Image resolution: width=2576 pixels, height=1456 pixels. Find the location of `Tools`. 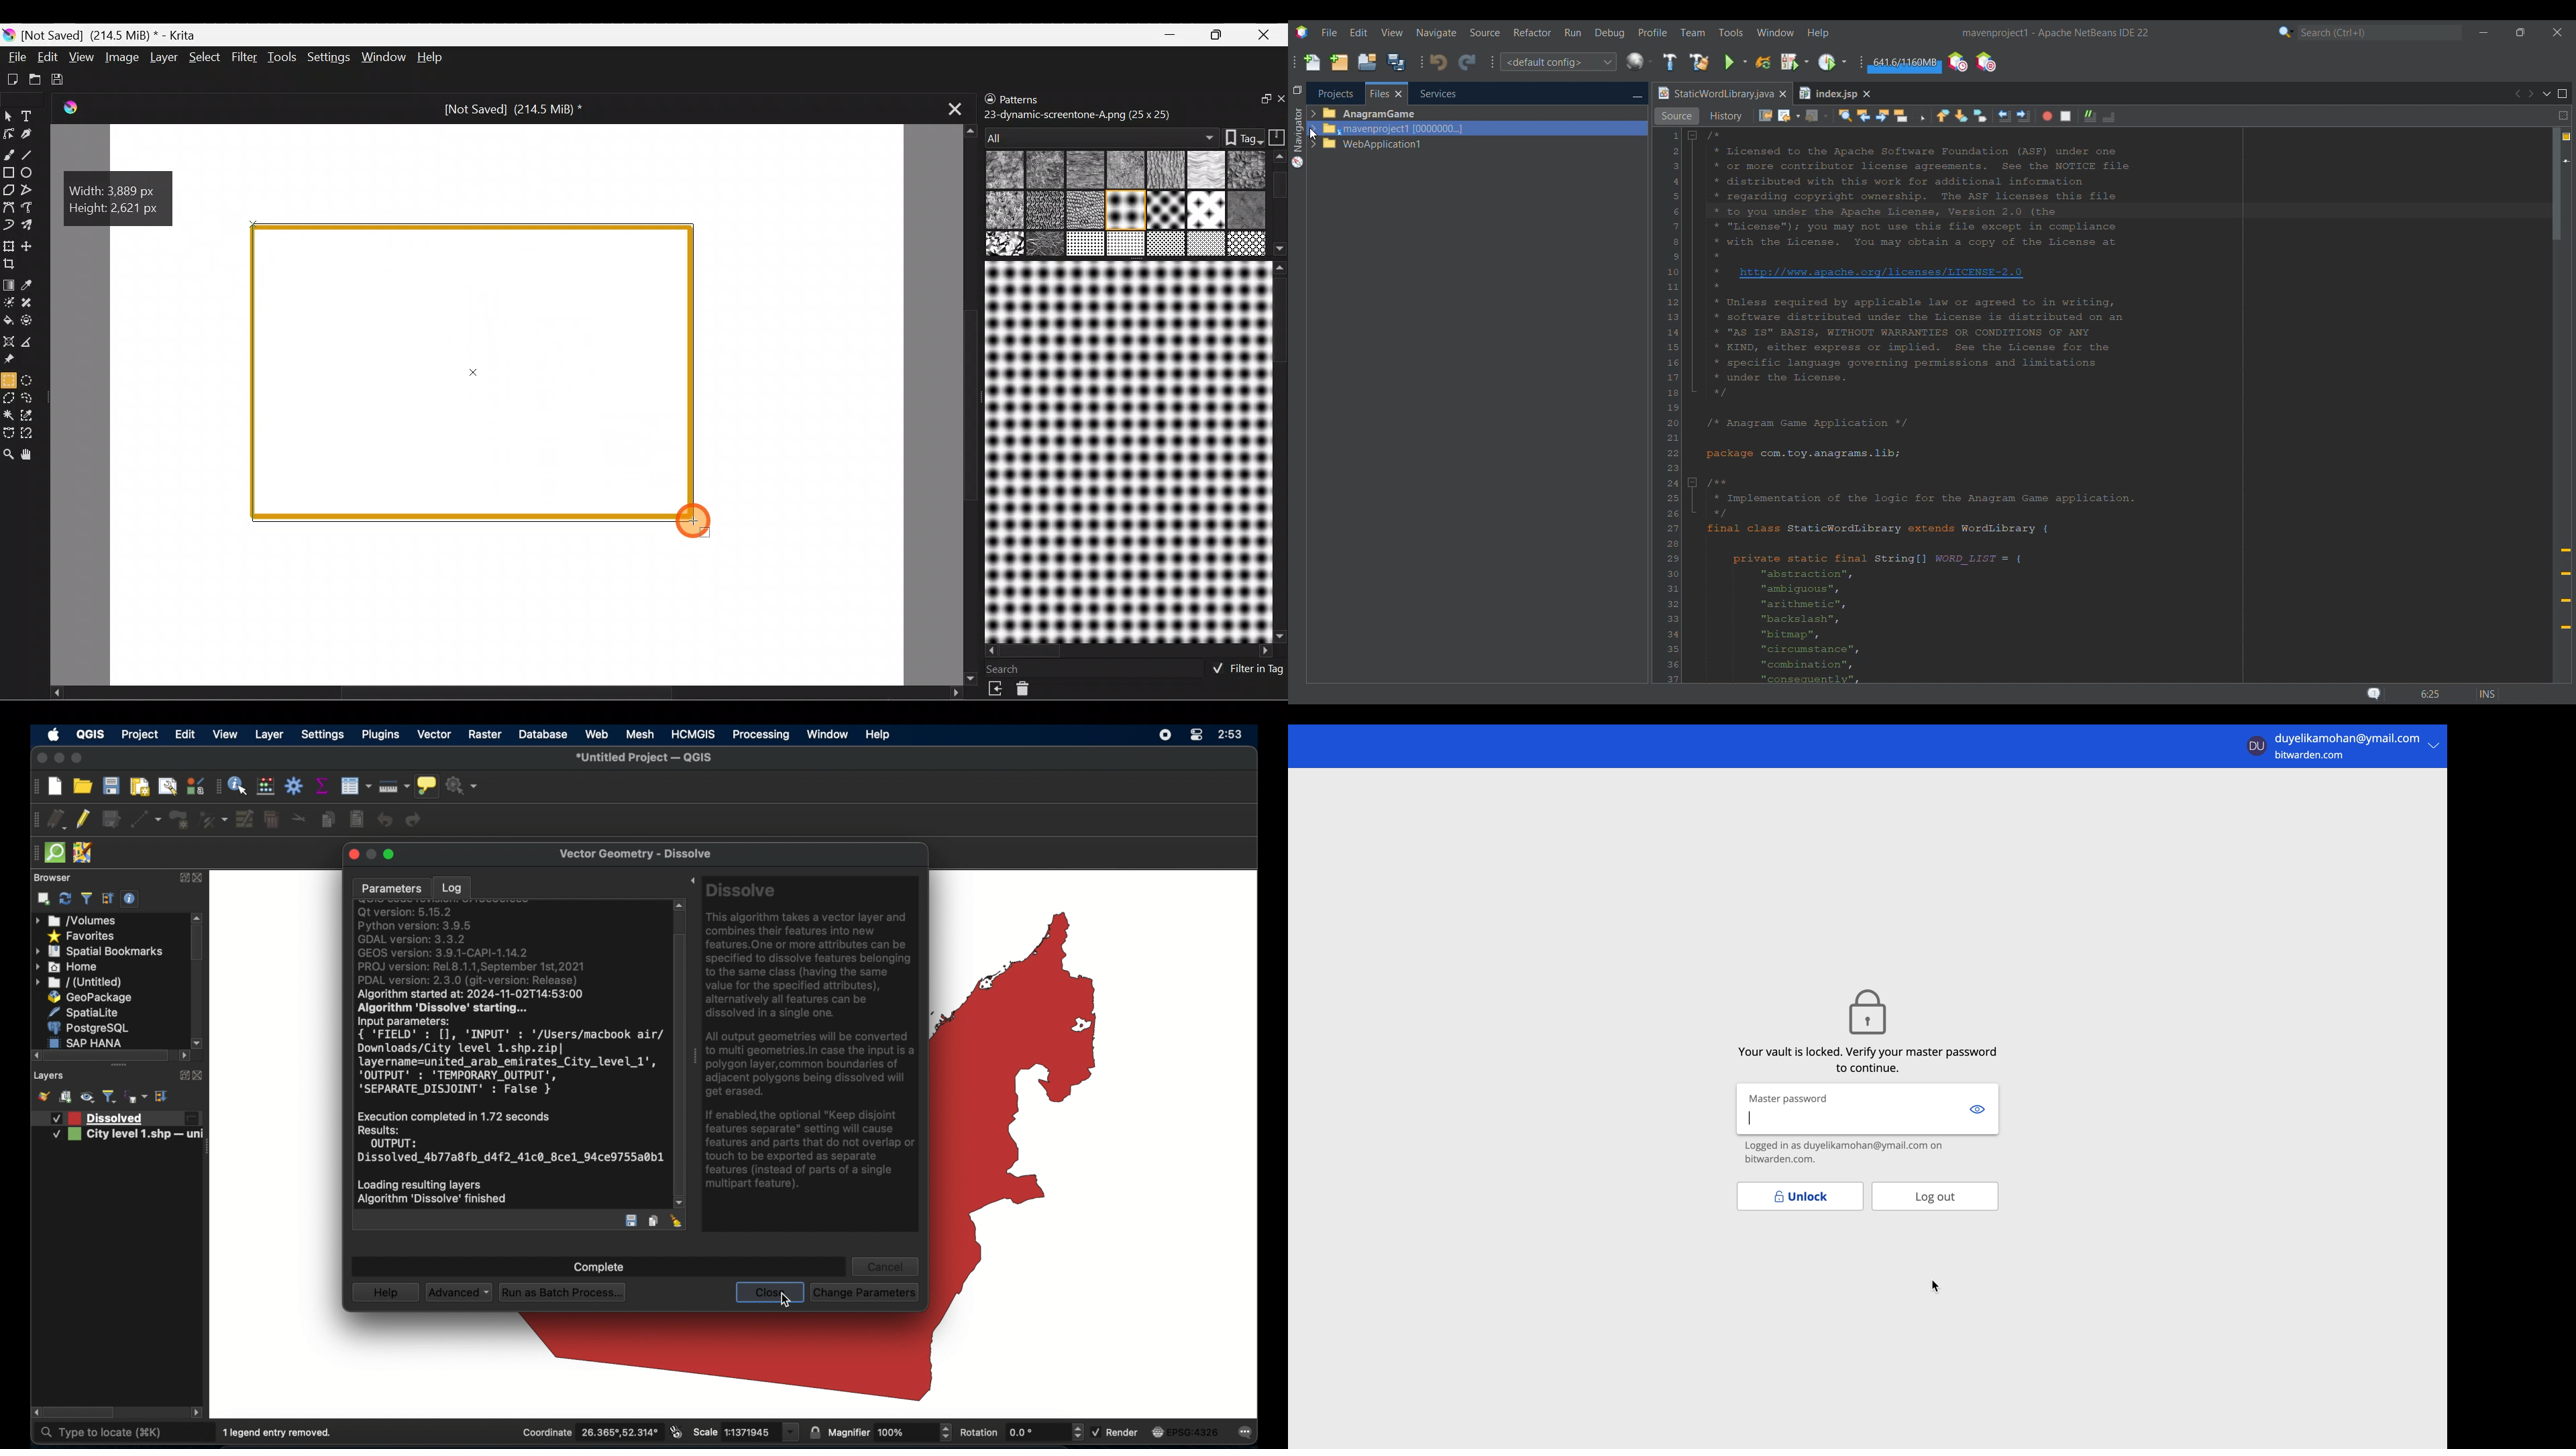

Tools is located at coordinates (281, 58).